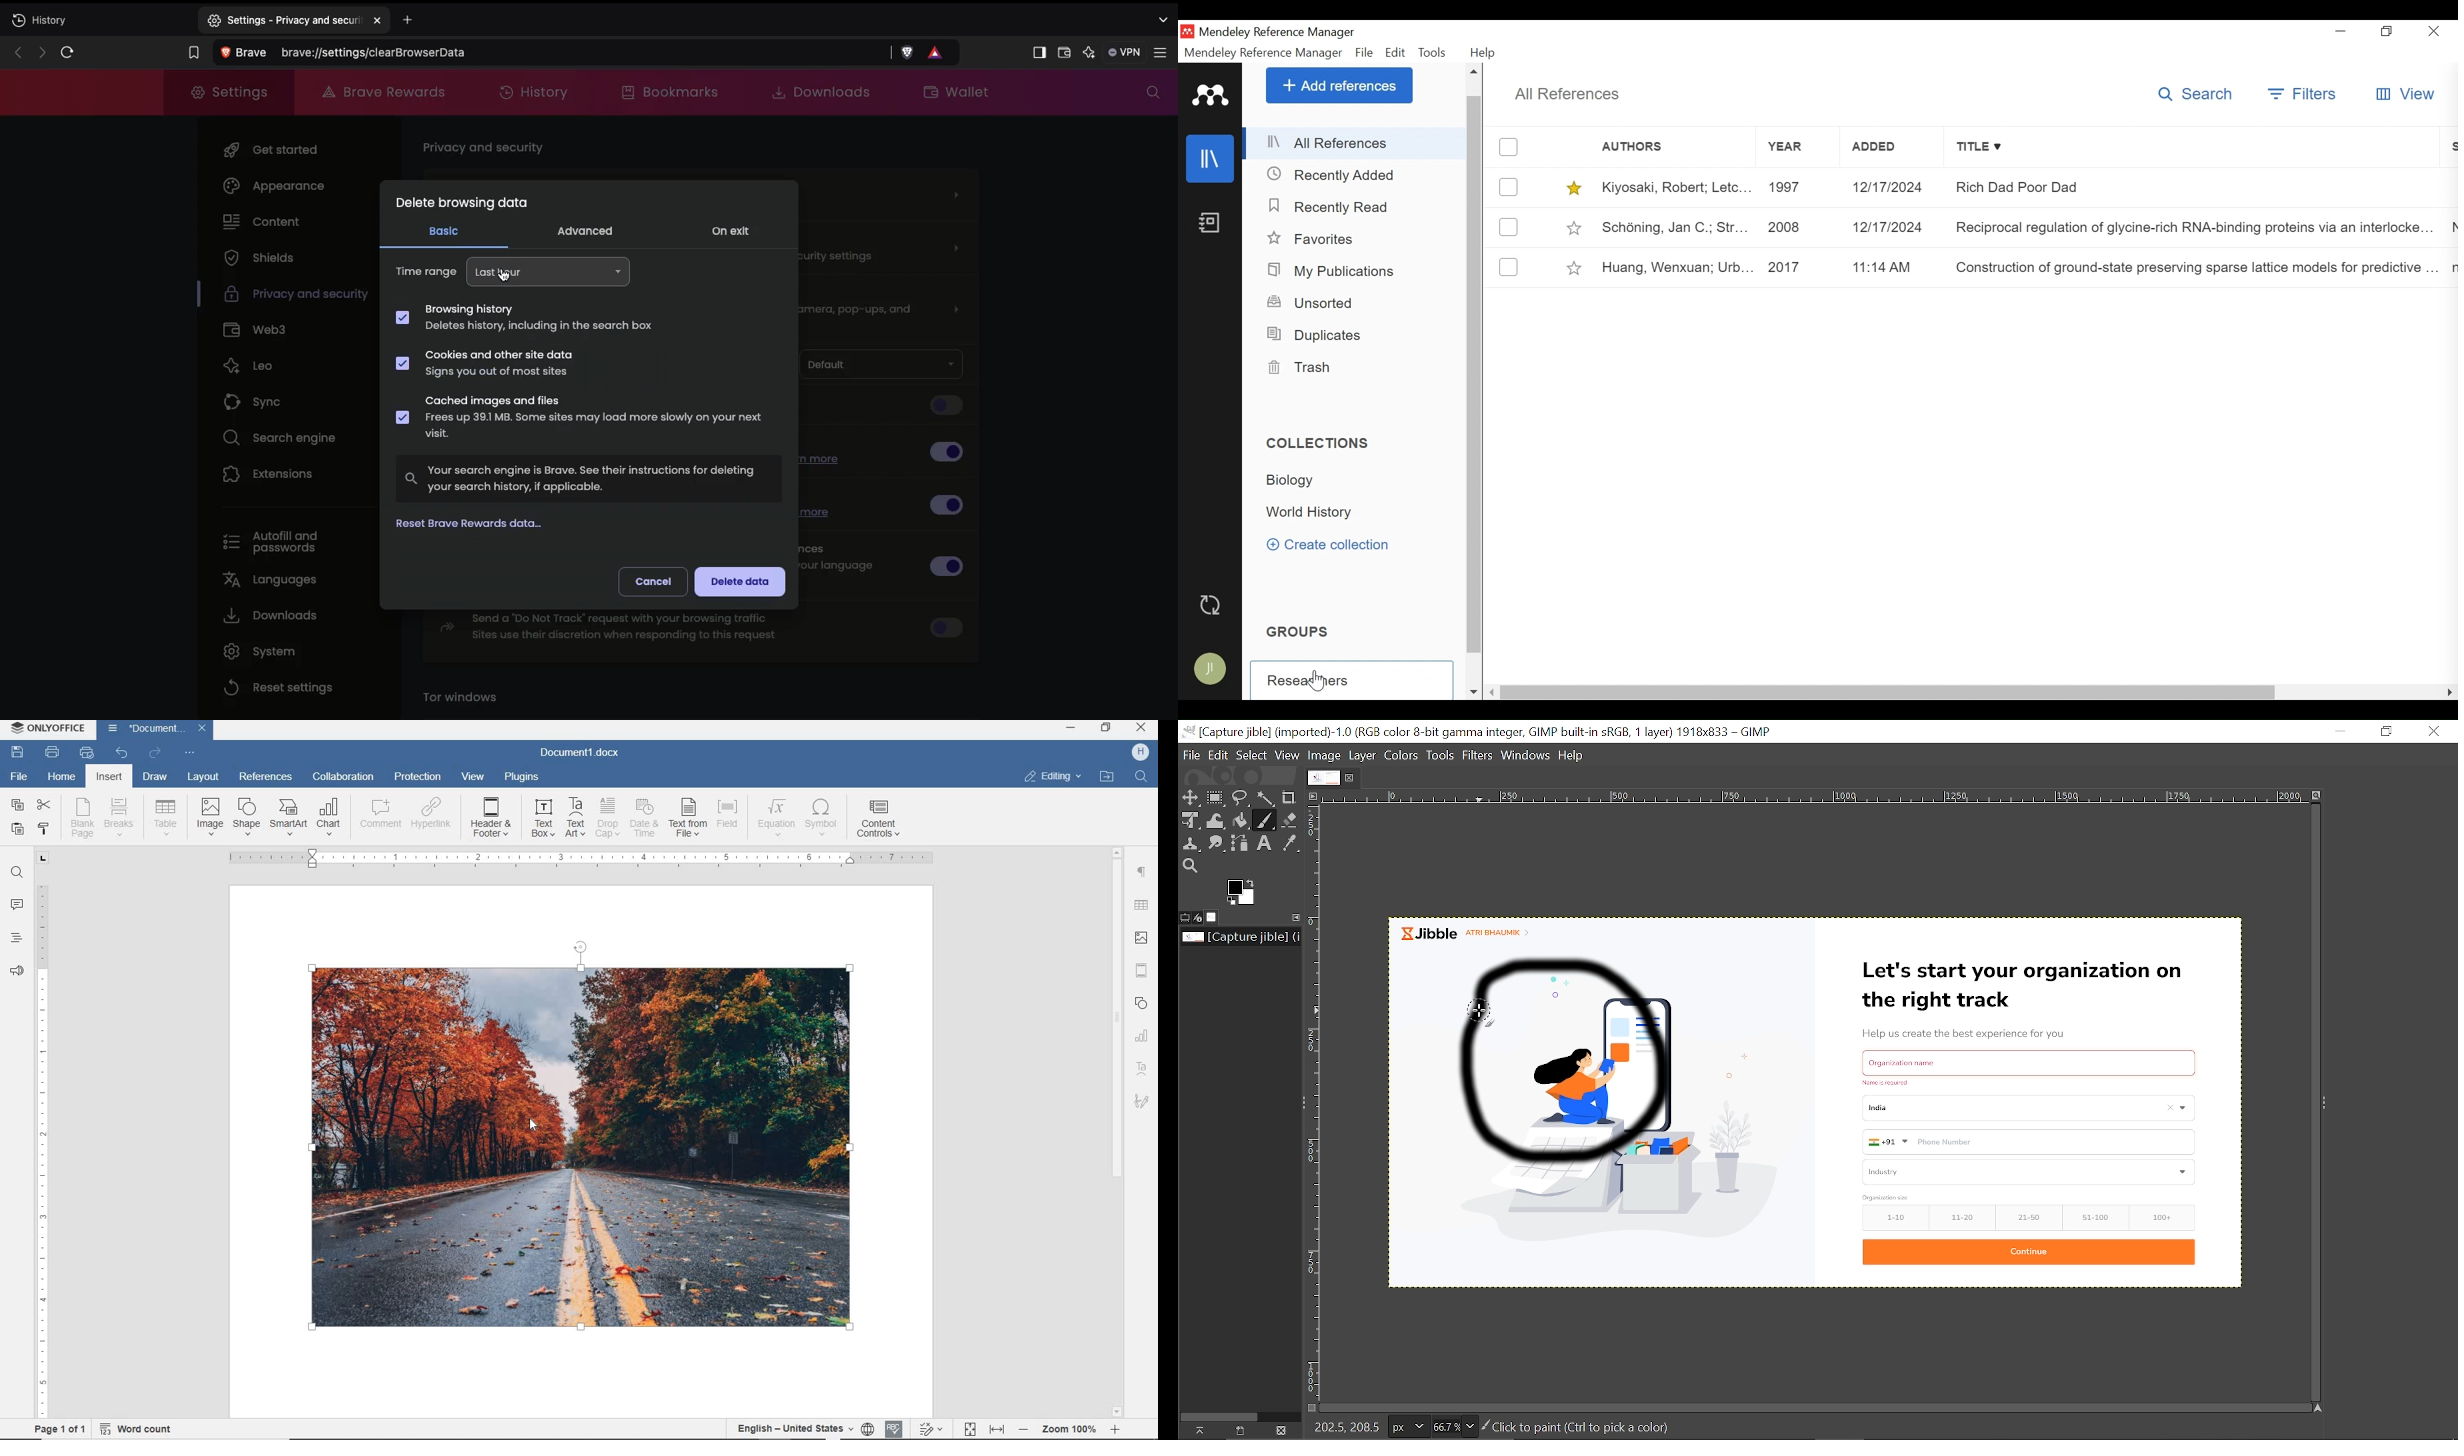 The image size is (2464, 1456). What do you see at coordinates (1319, 511) in the screenshot?
I see `World History` at bounding box center [1319, 511].